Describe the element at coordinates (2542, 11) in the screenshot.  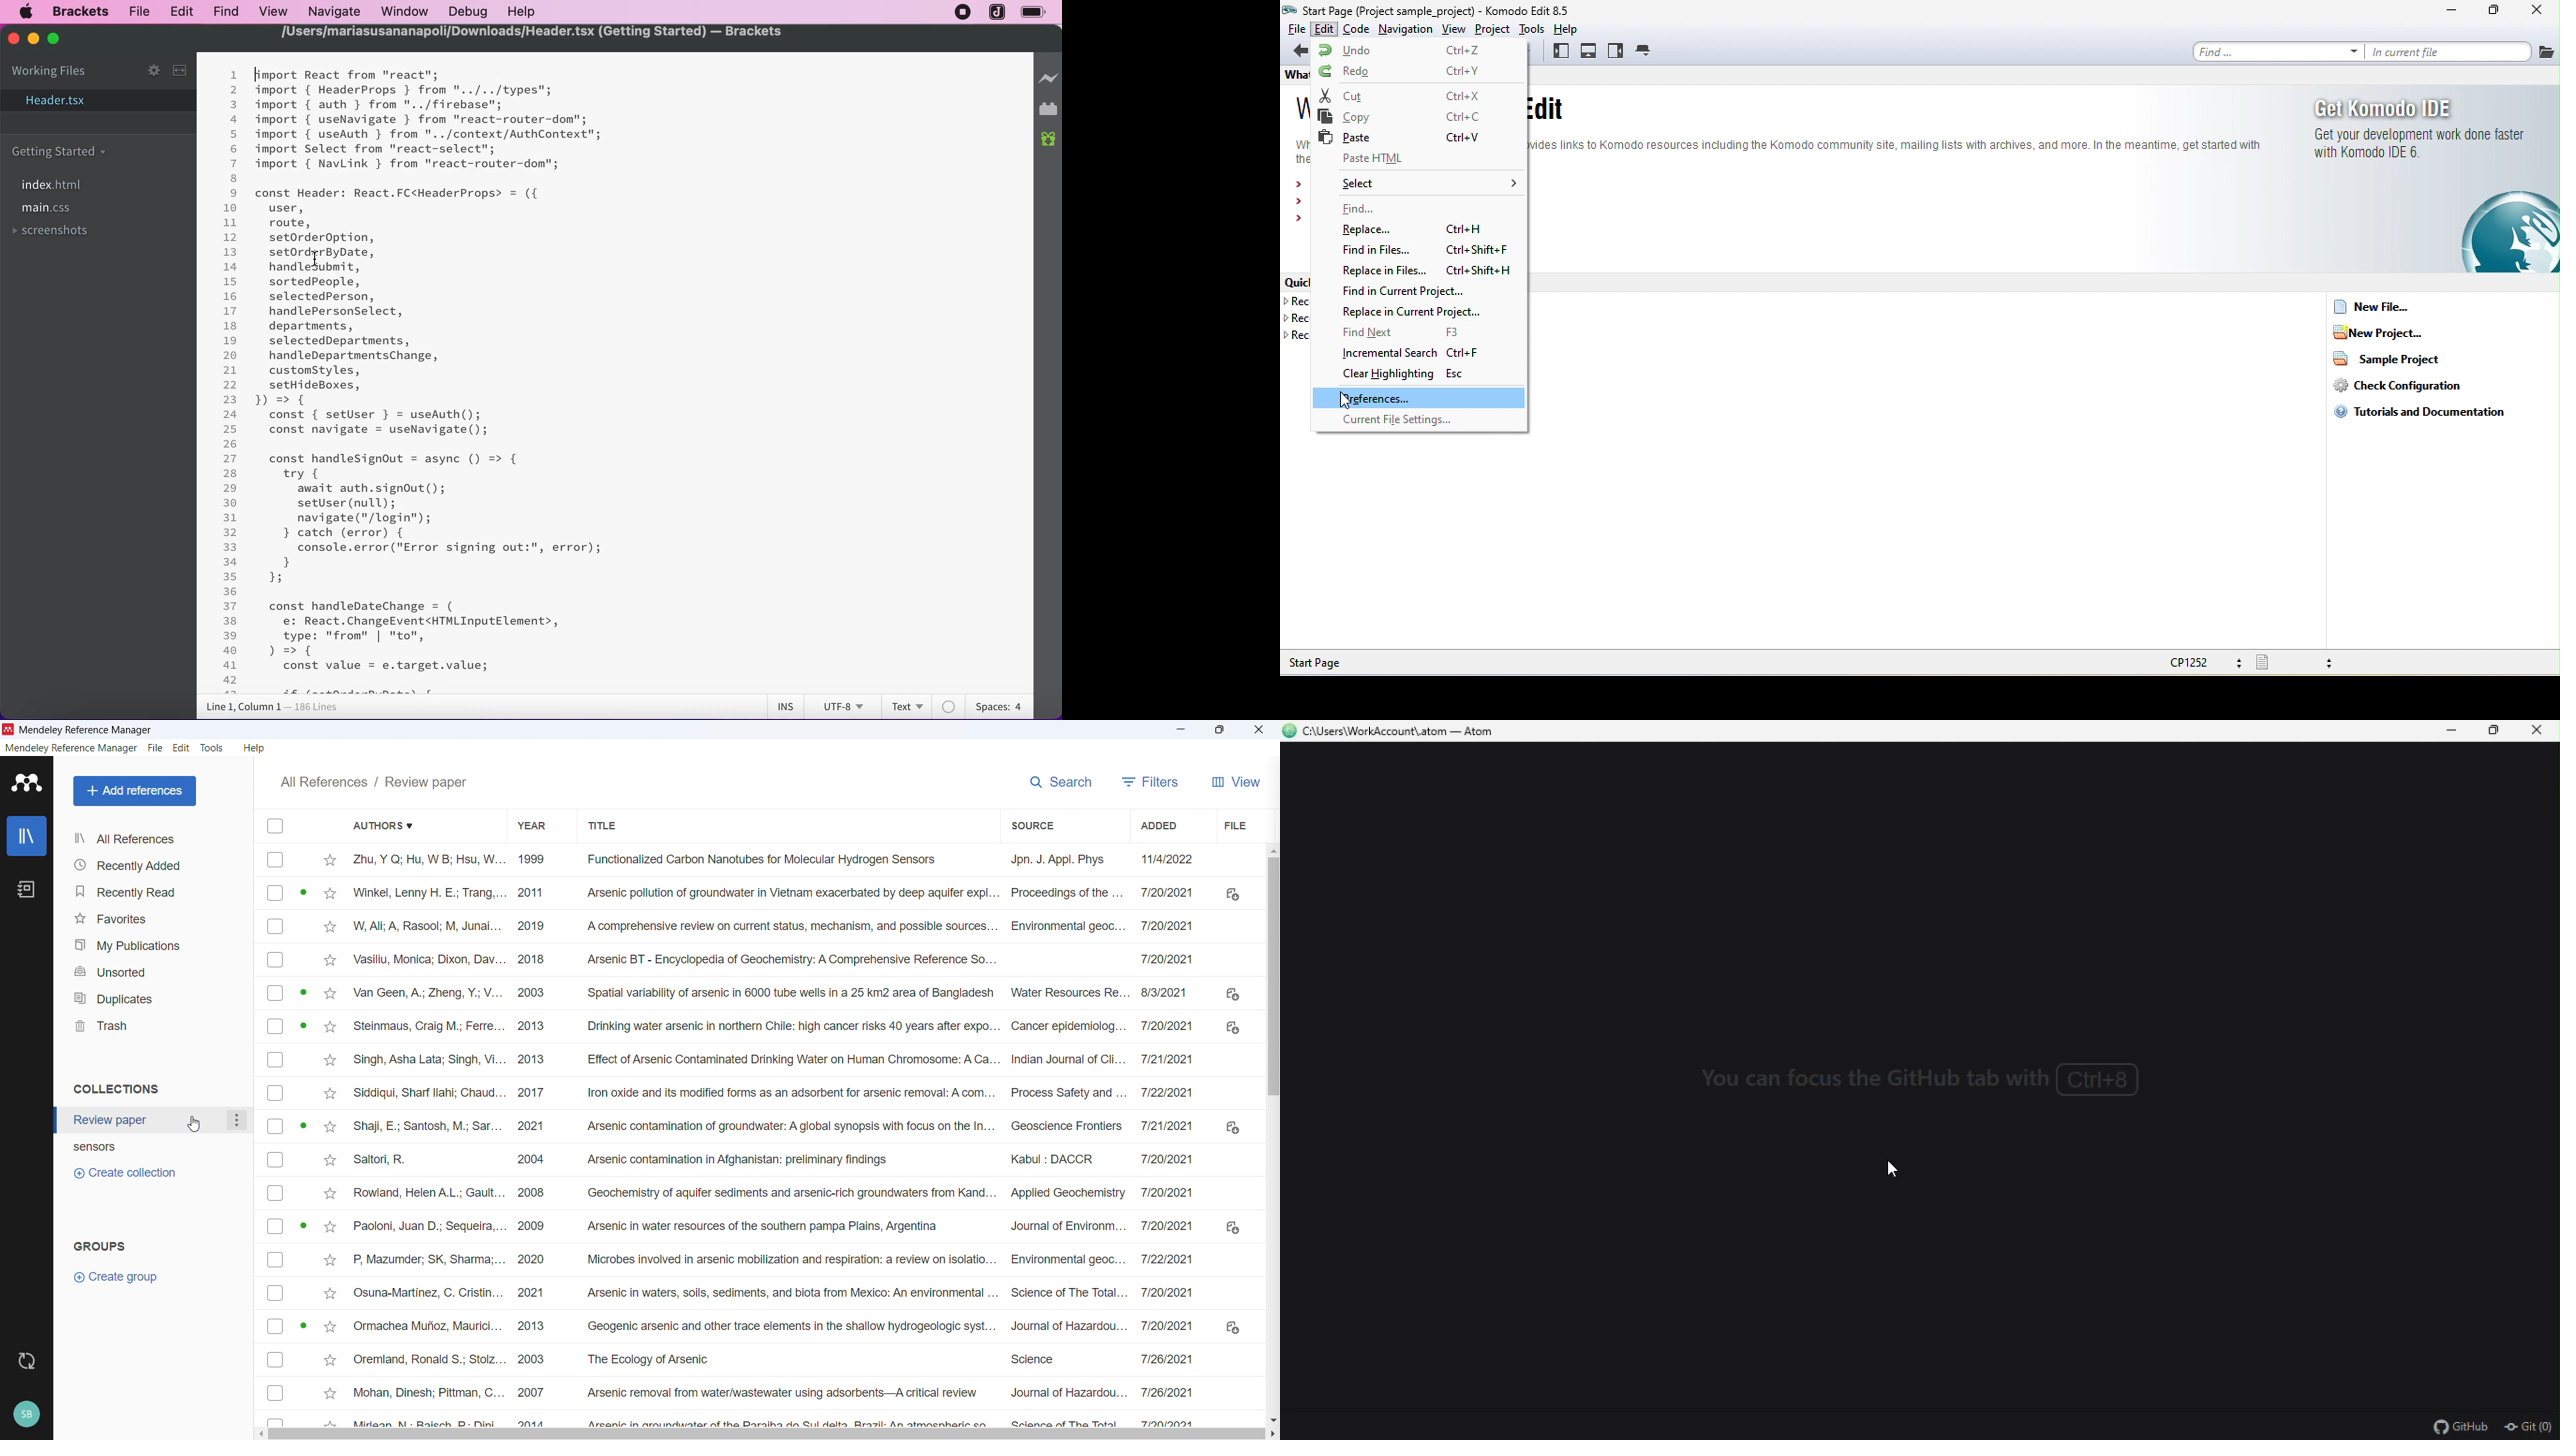
I see `close` at that location.